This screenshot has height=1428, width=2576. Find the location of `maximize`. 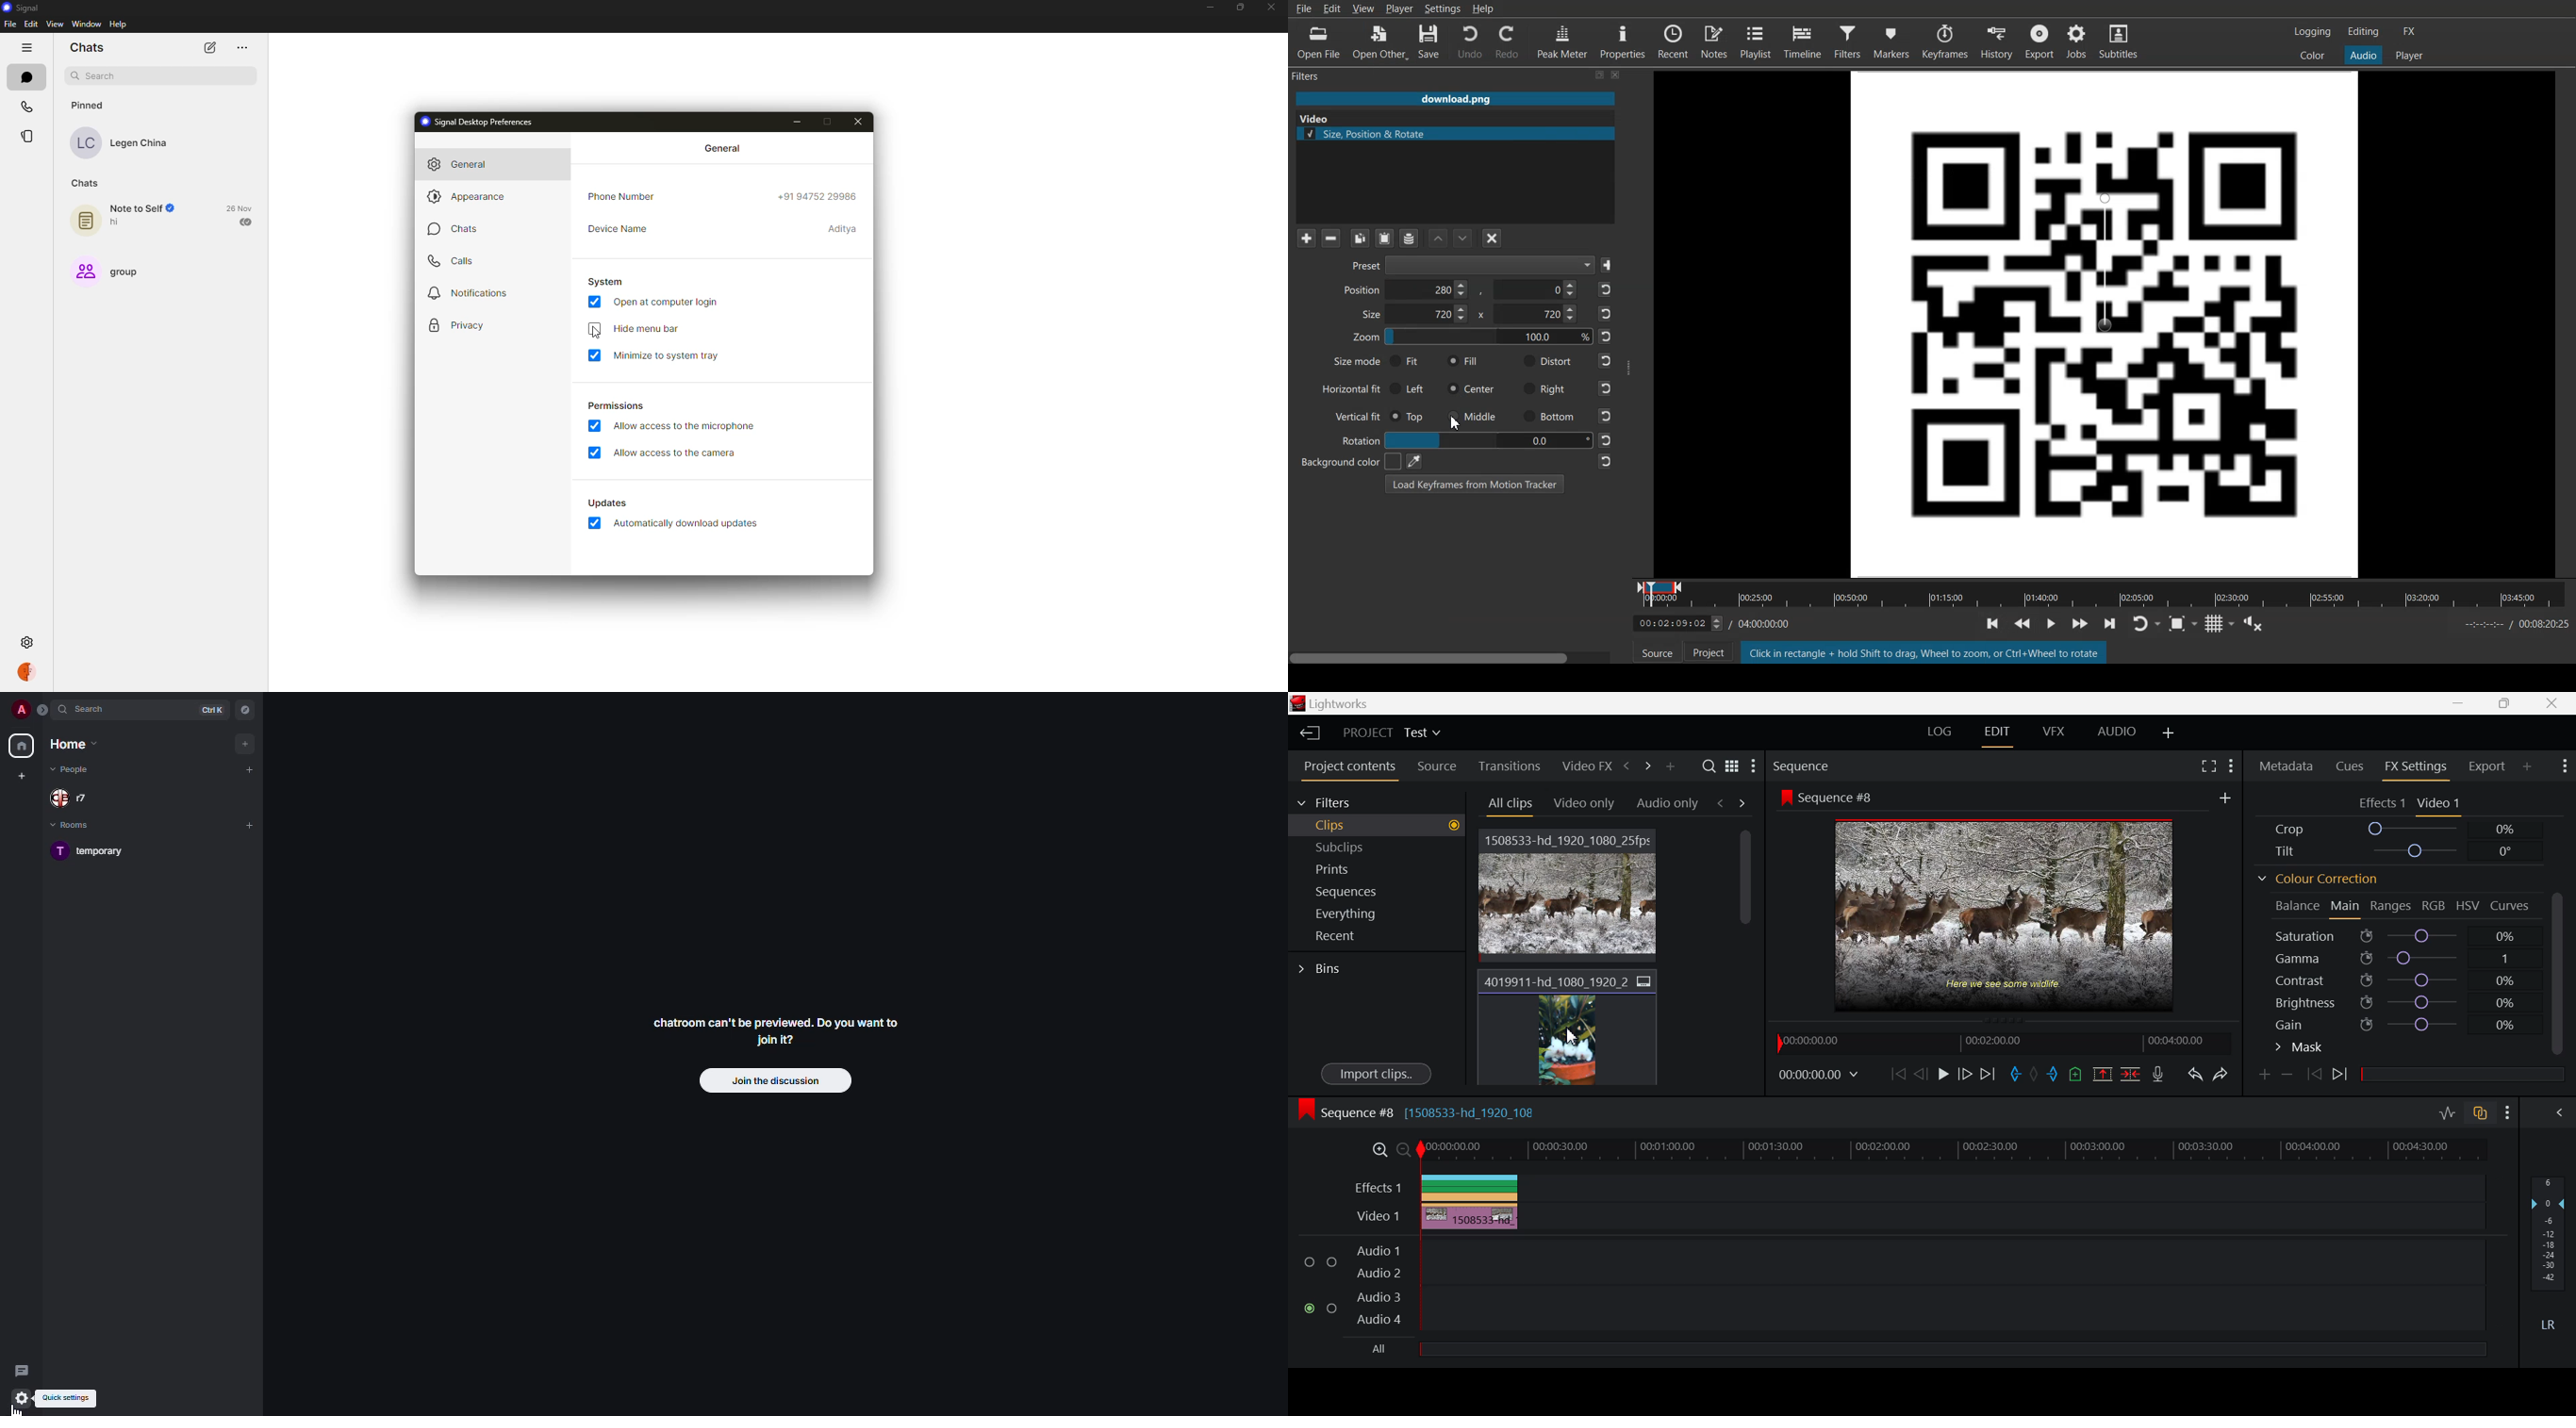

maximize is located at coordinates (826, 121).